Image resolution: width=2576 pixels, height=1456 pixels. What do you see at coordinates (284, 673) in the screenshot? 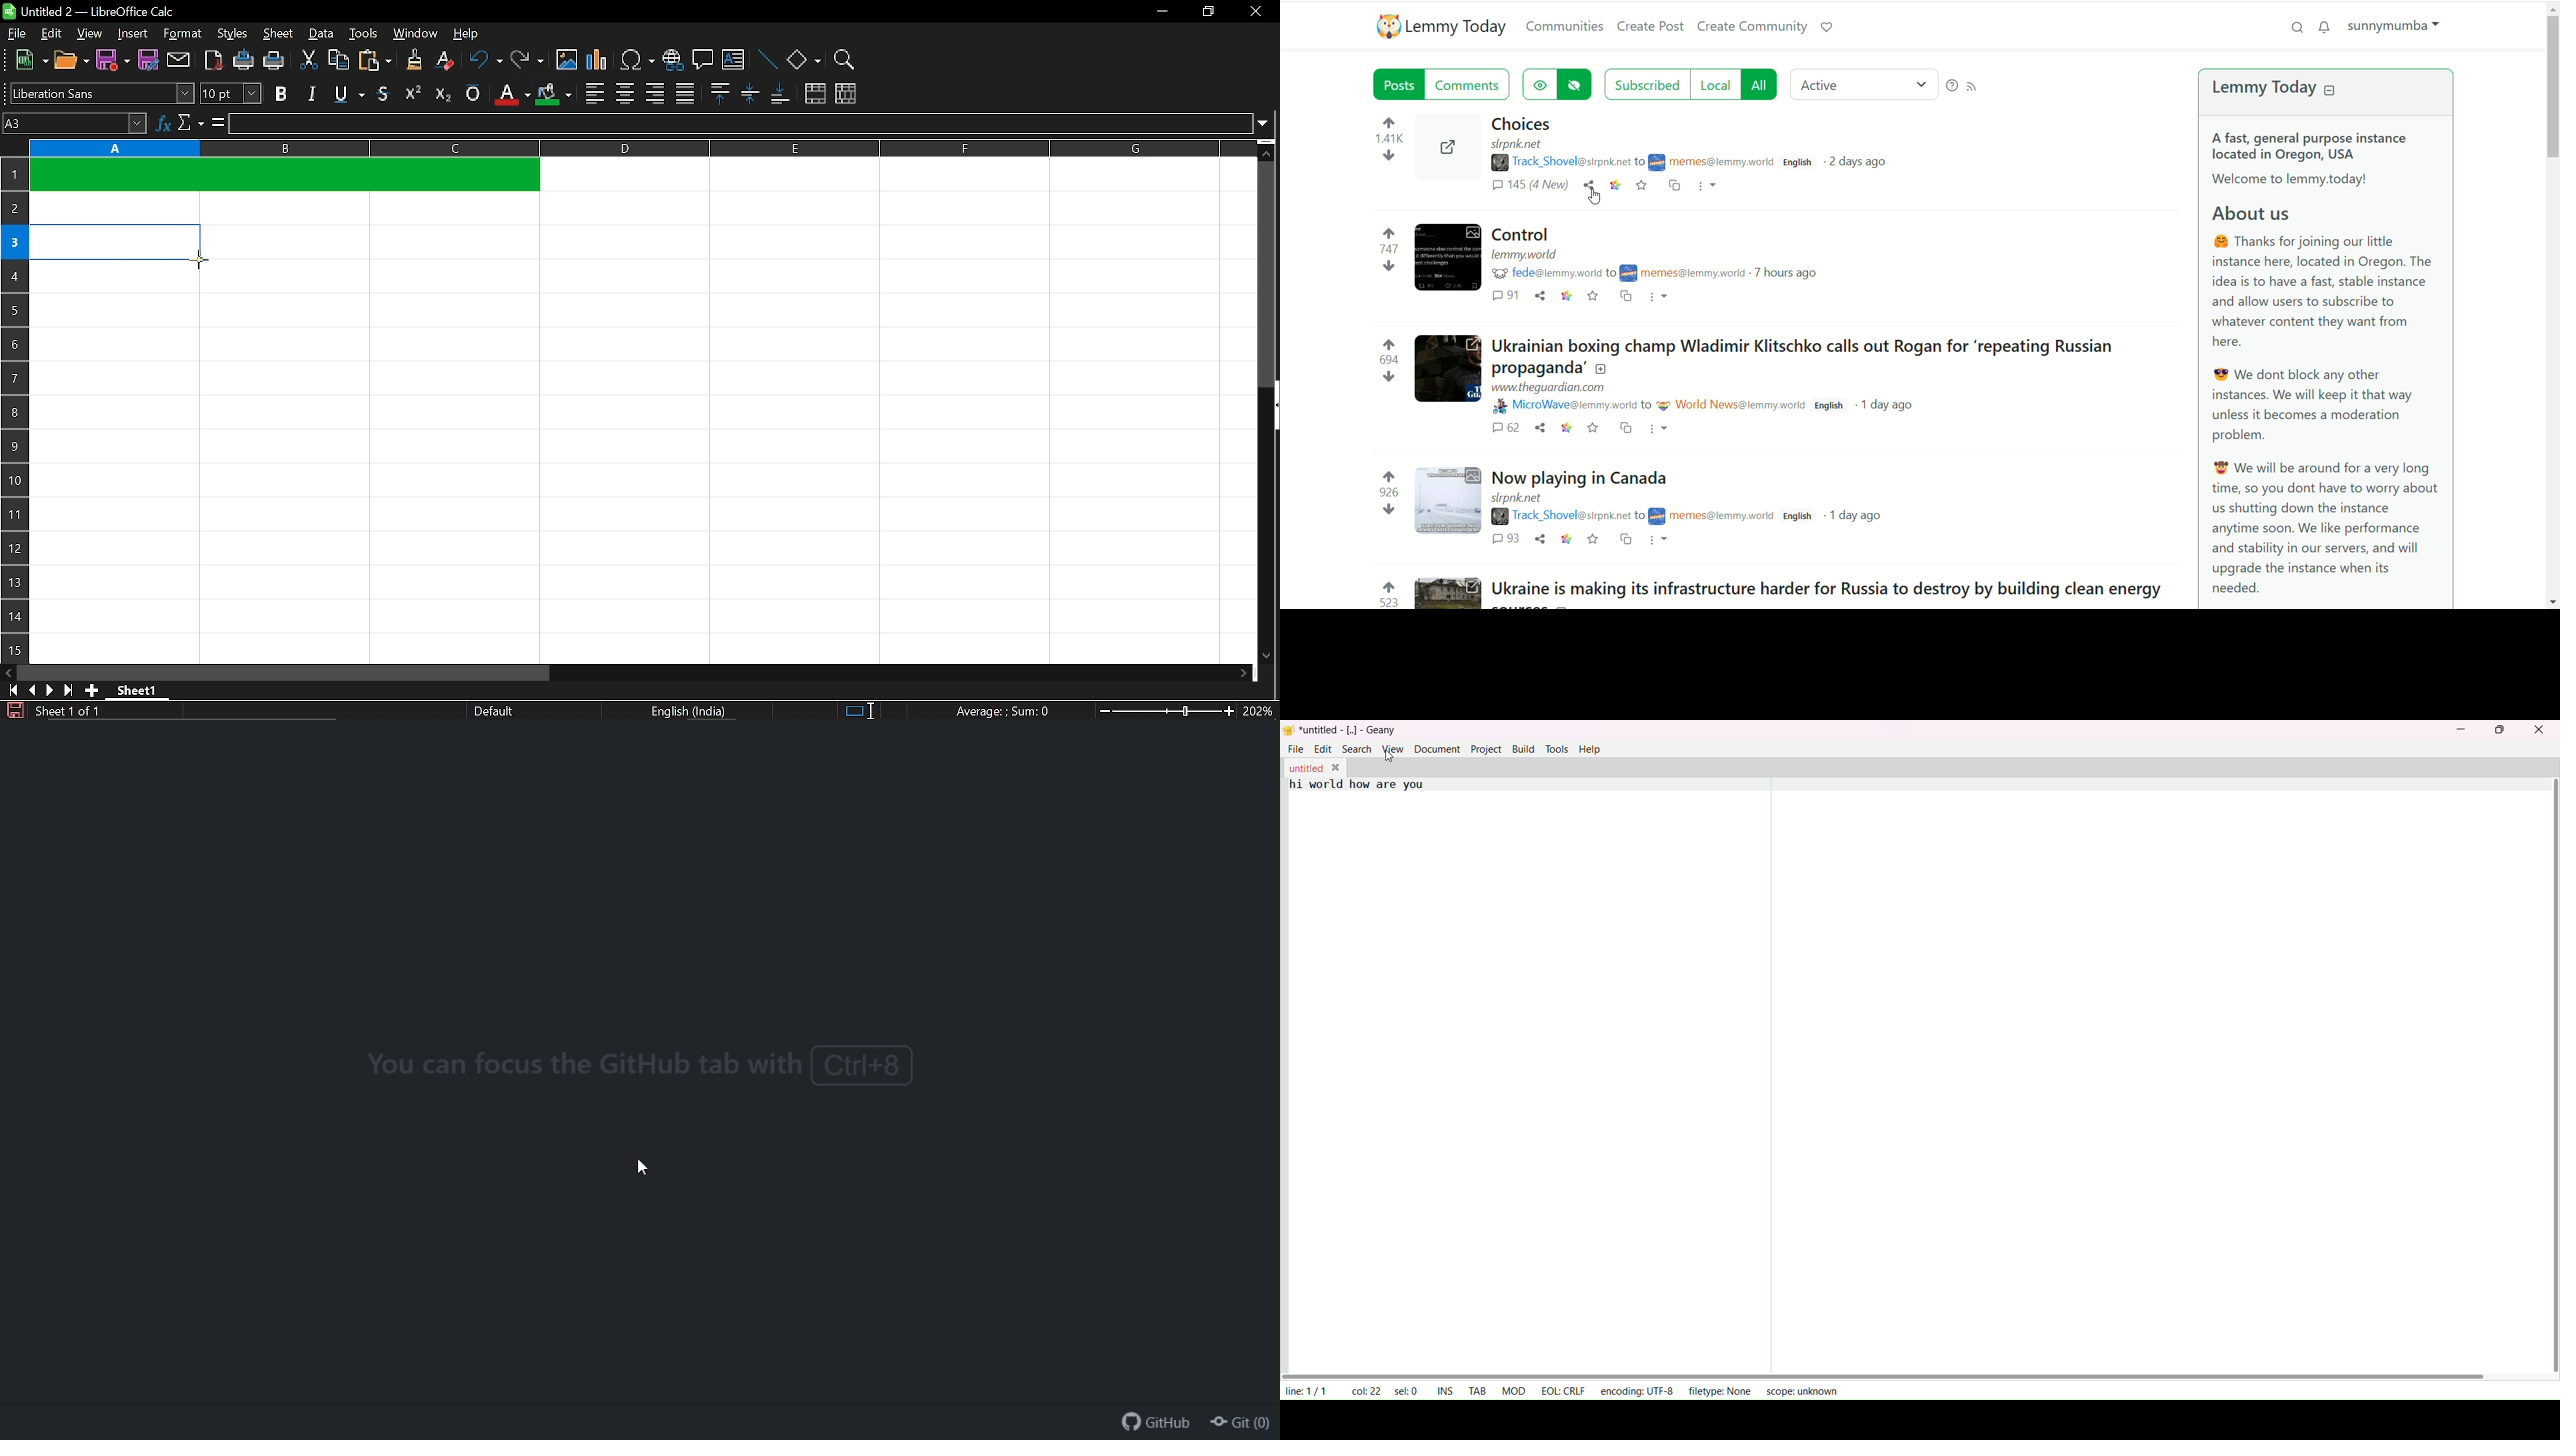
I see `horizontal scrollbar` at bounding box center [284, 673].